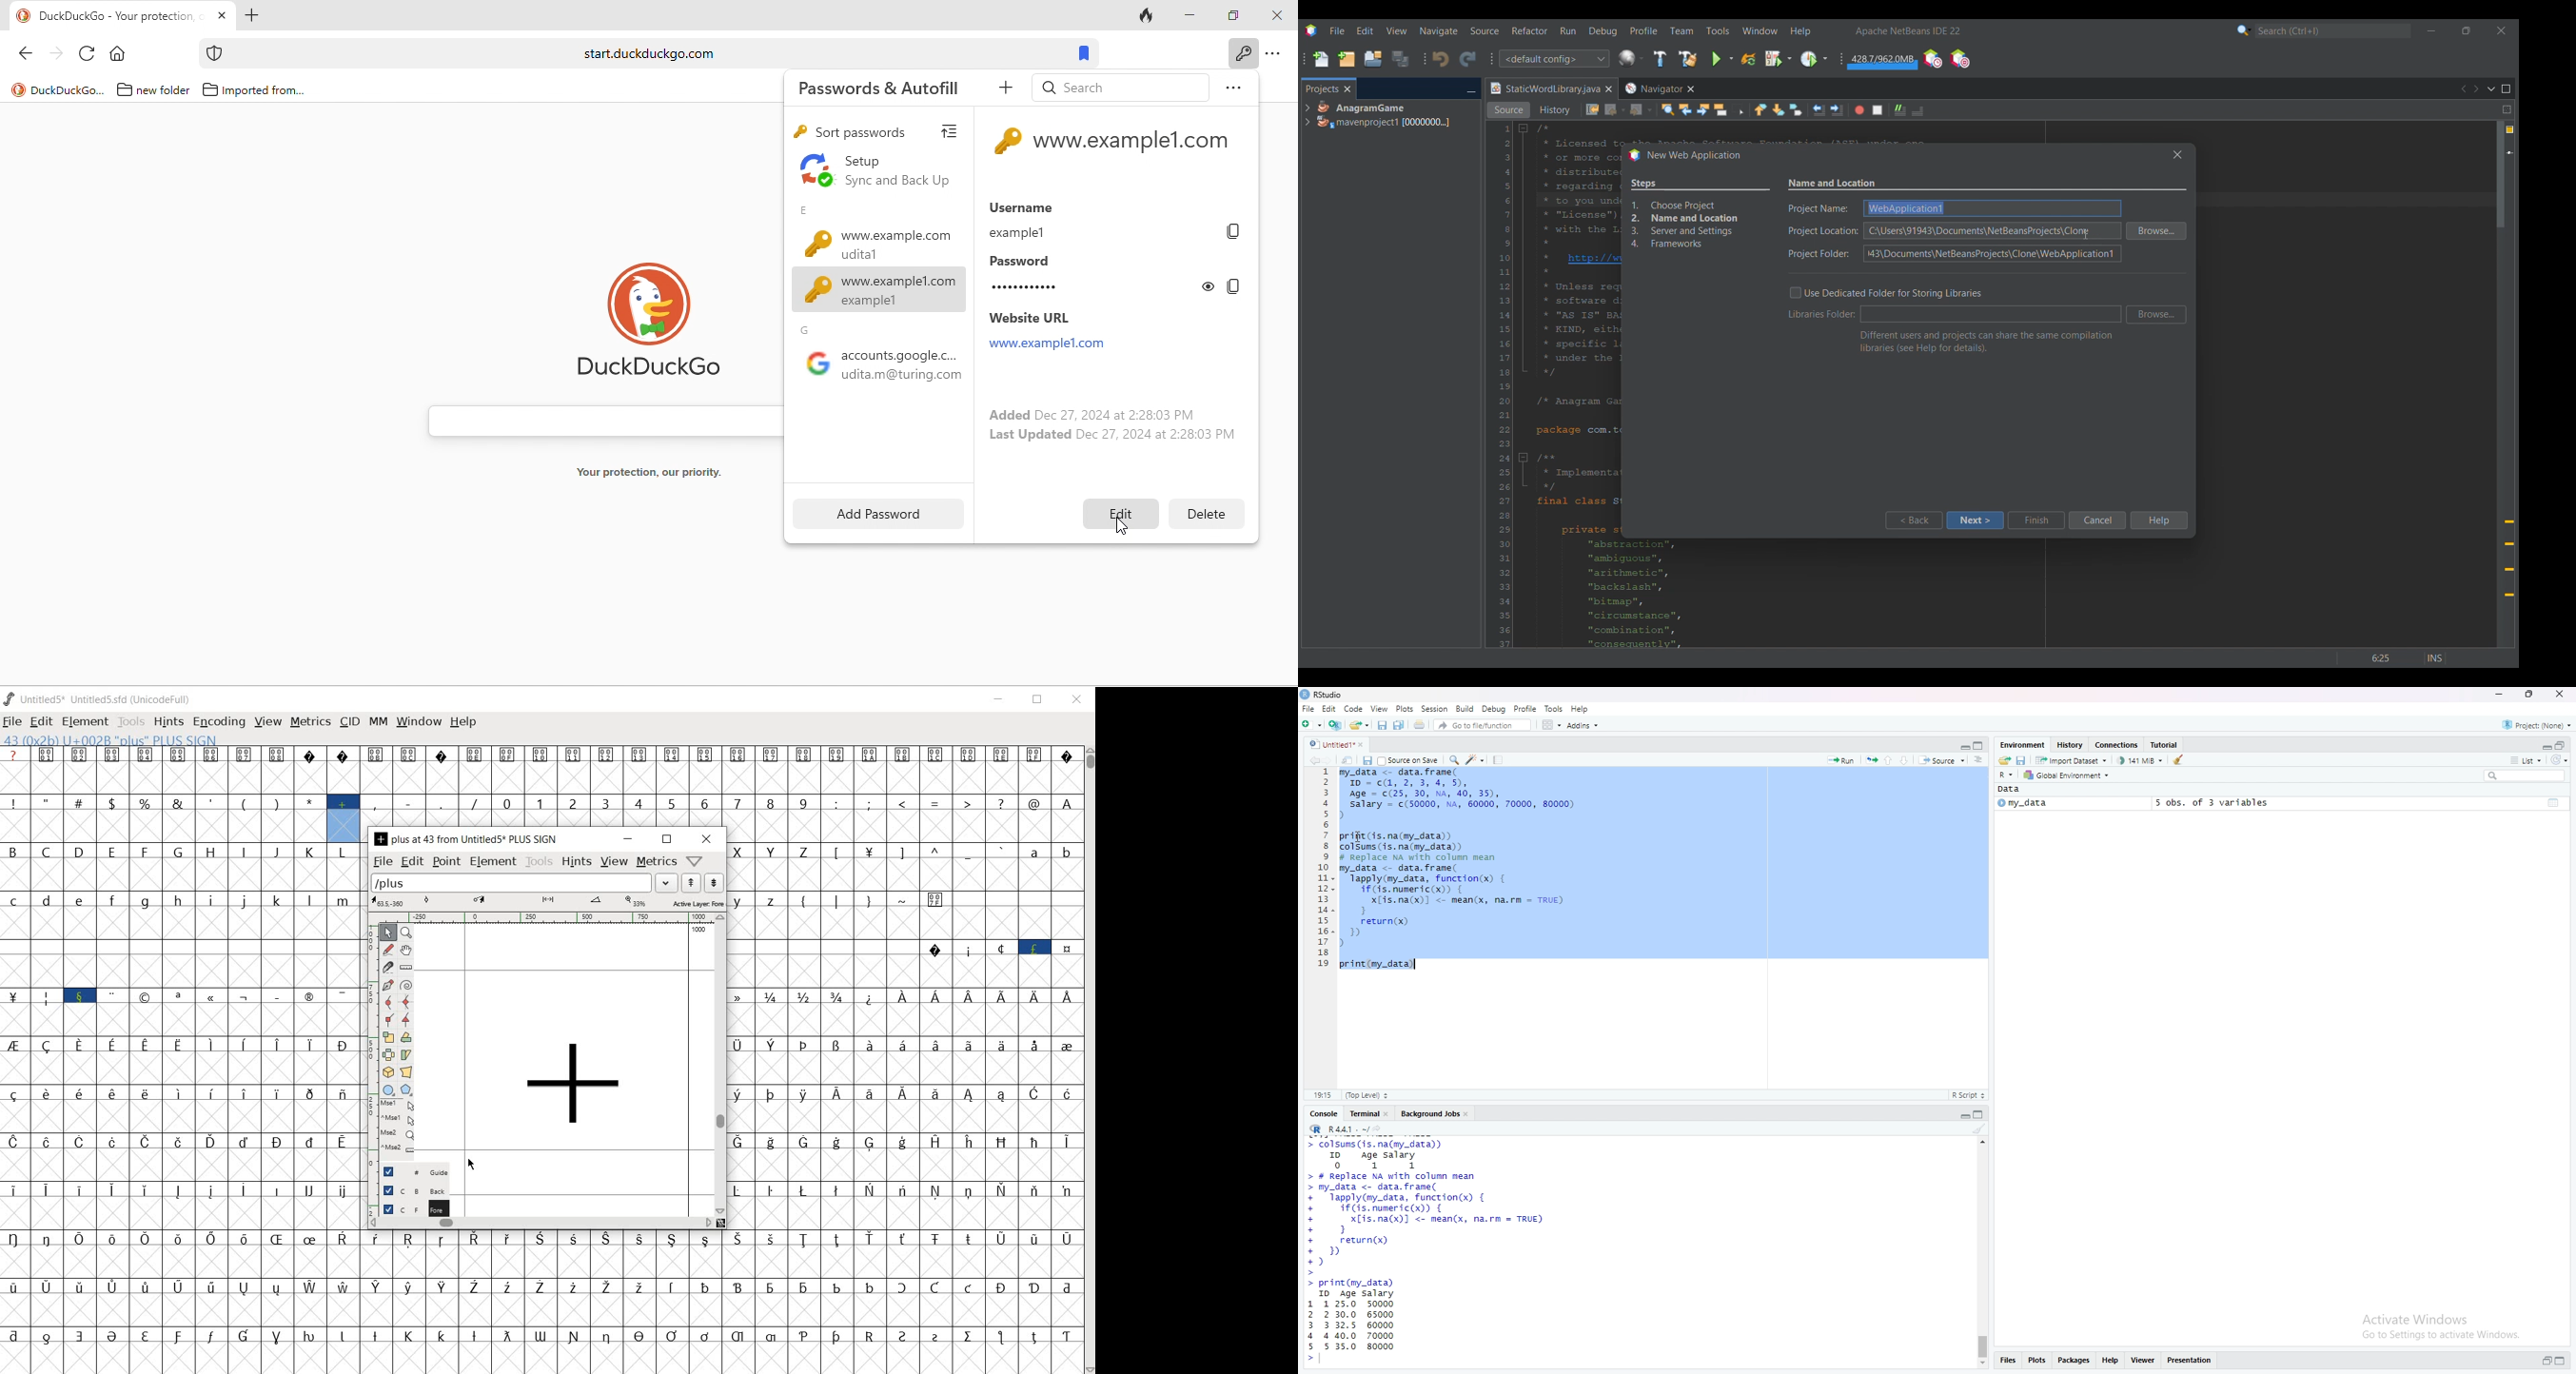 The height and width of the screenshot is (1400, 2576). Describe the element at coordinates (1347, 761) in the screenshot. I see `show in new window` at that location.